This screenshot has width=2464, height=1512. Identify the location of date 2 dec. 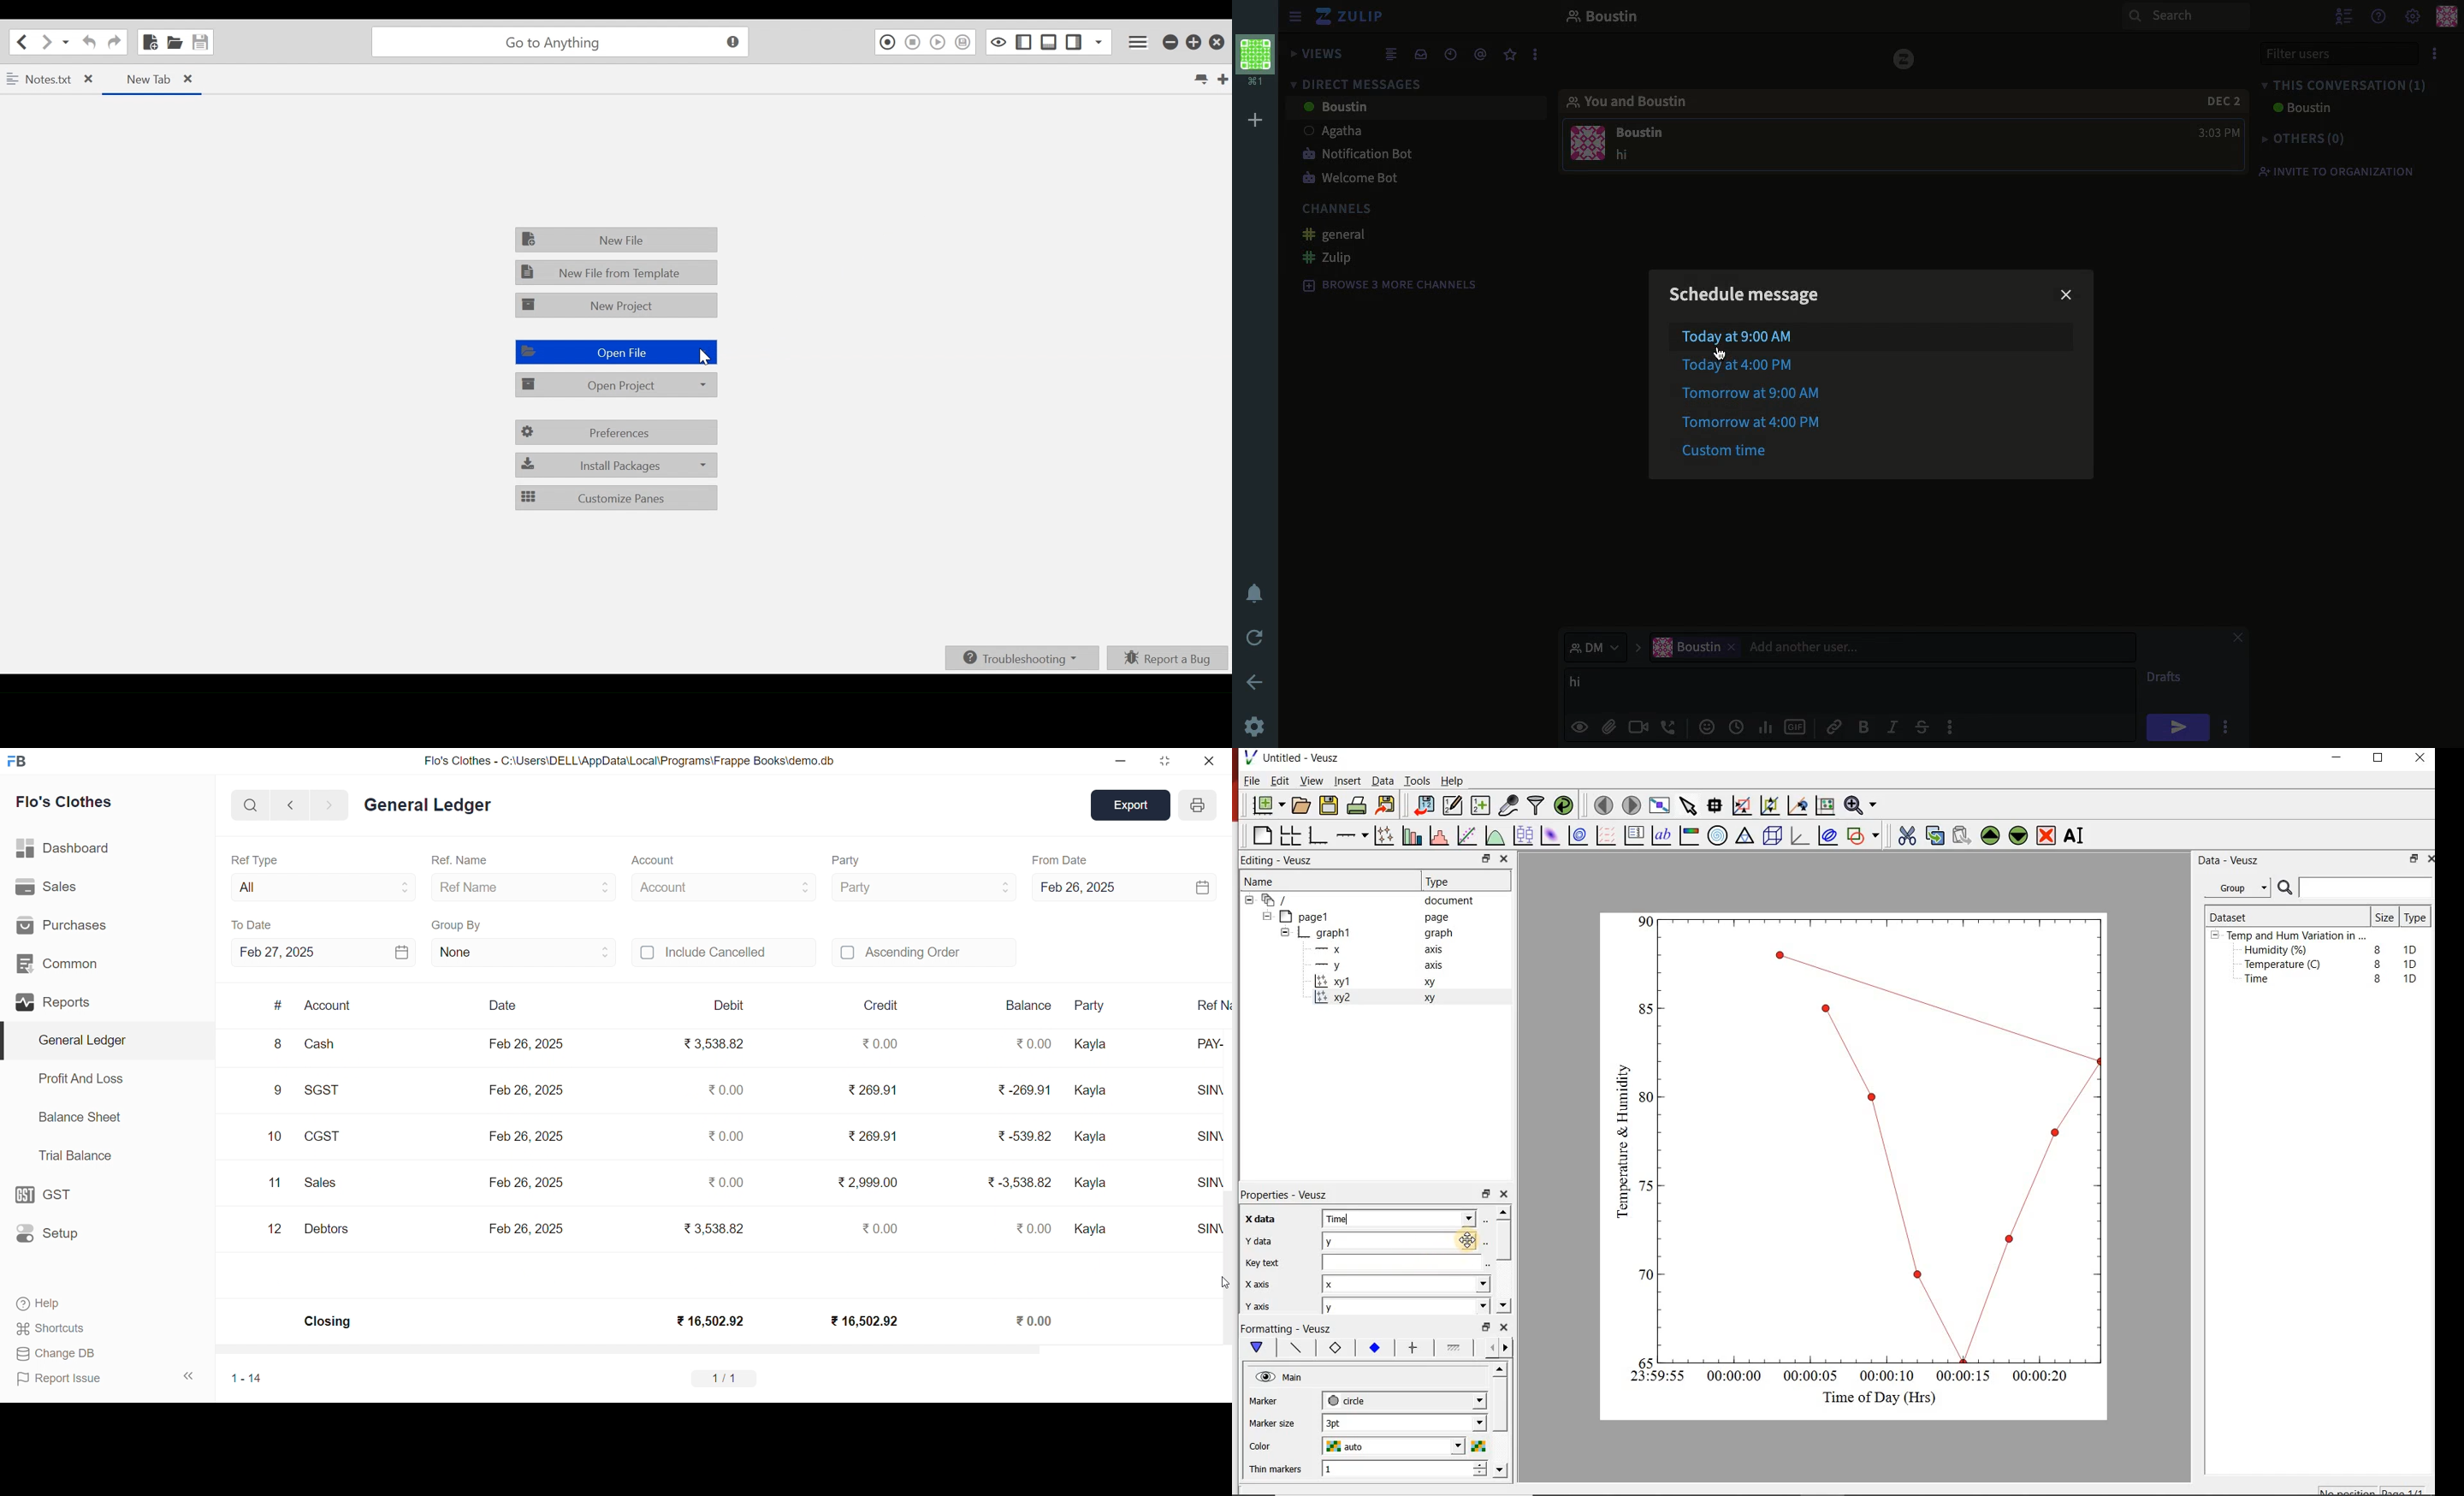
(2217, 102).